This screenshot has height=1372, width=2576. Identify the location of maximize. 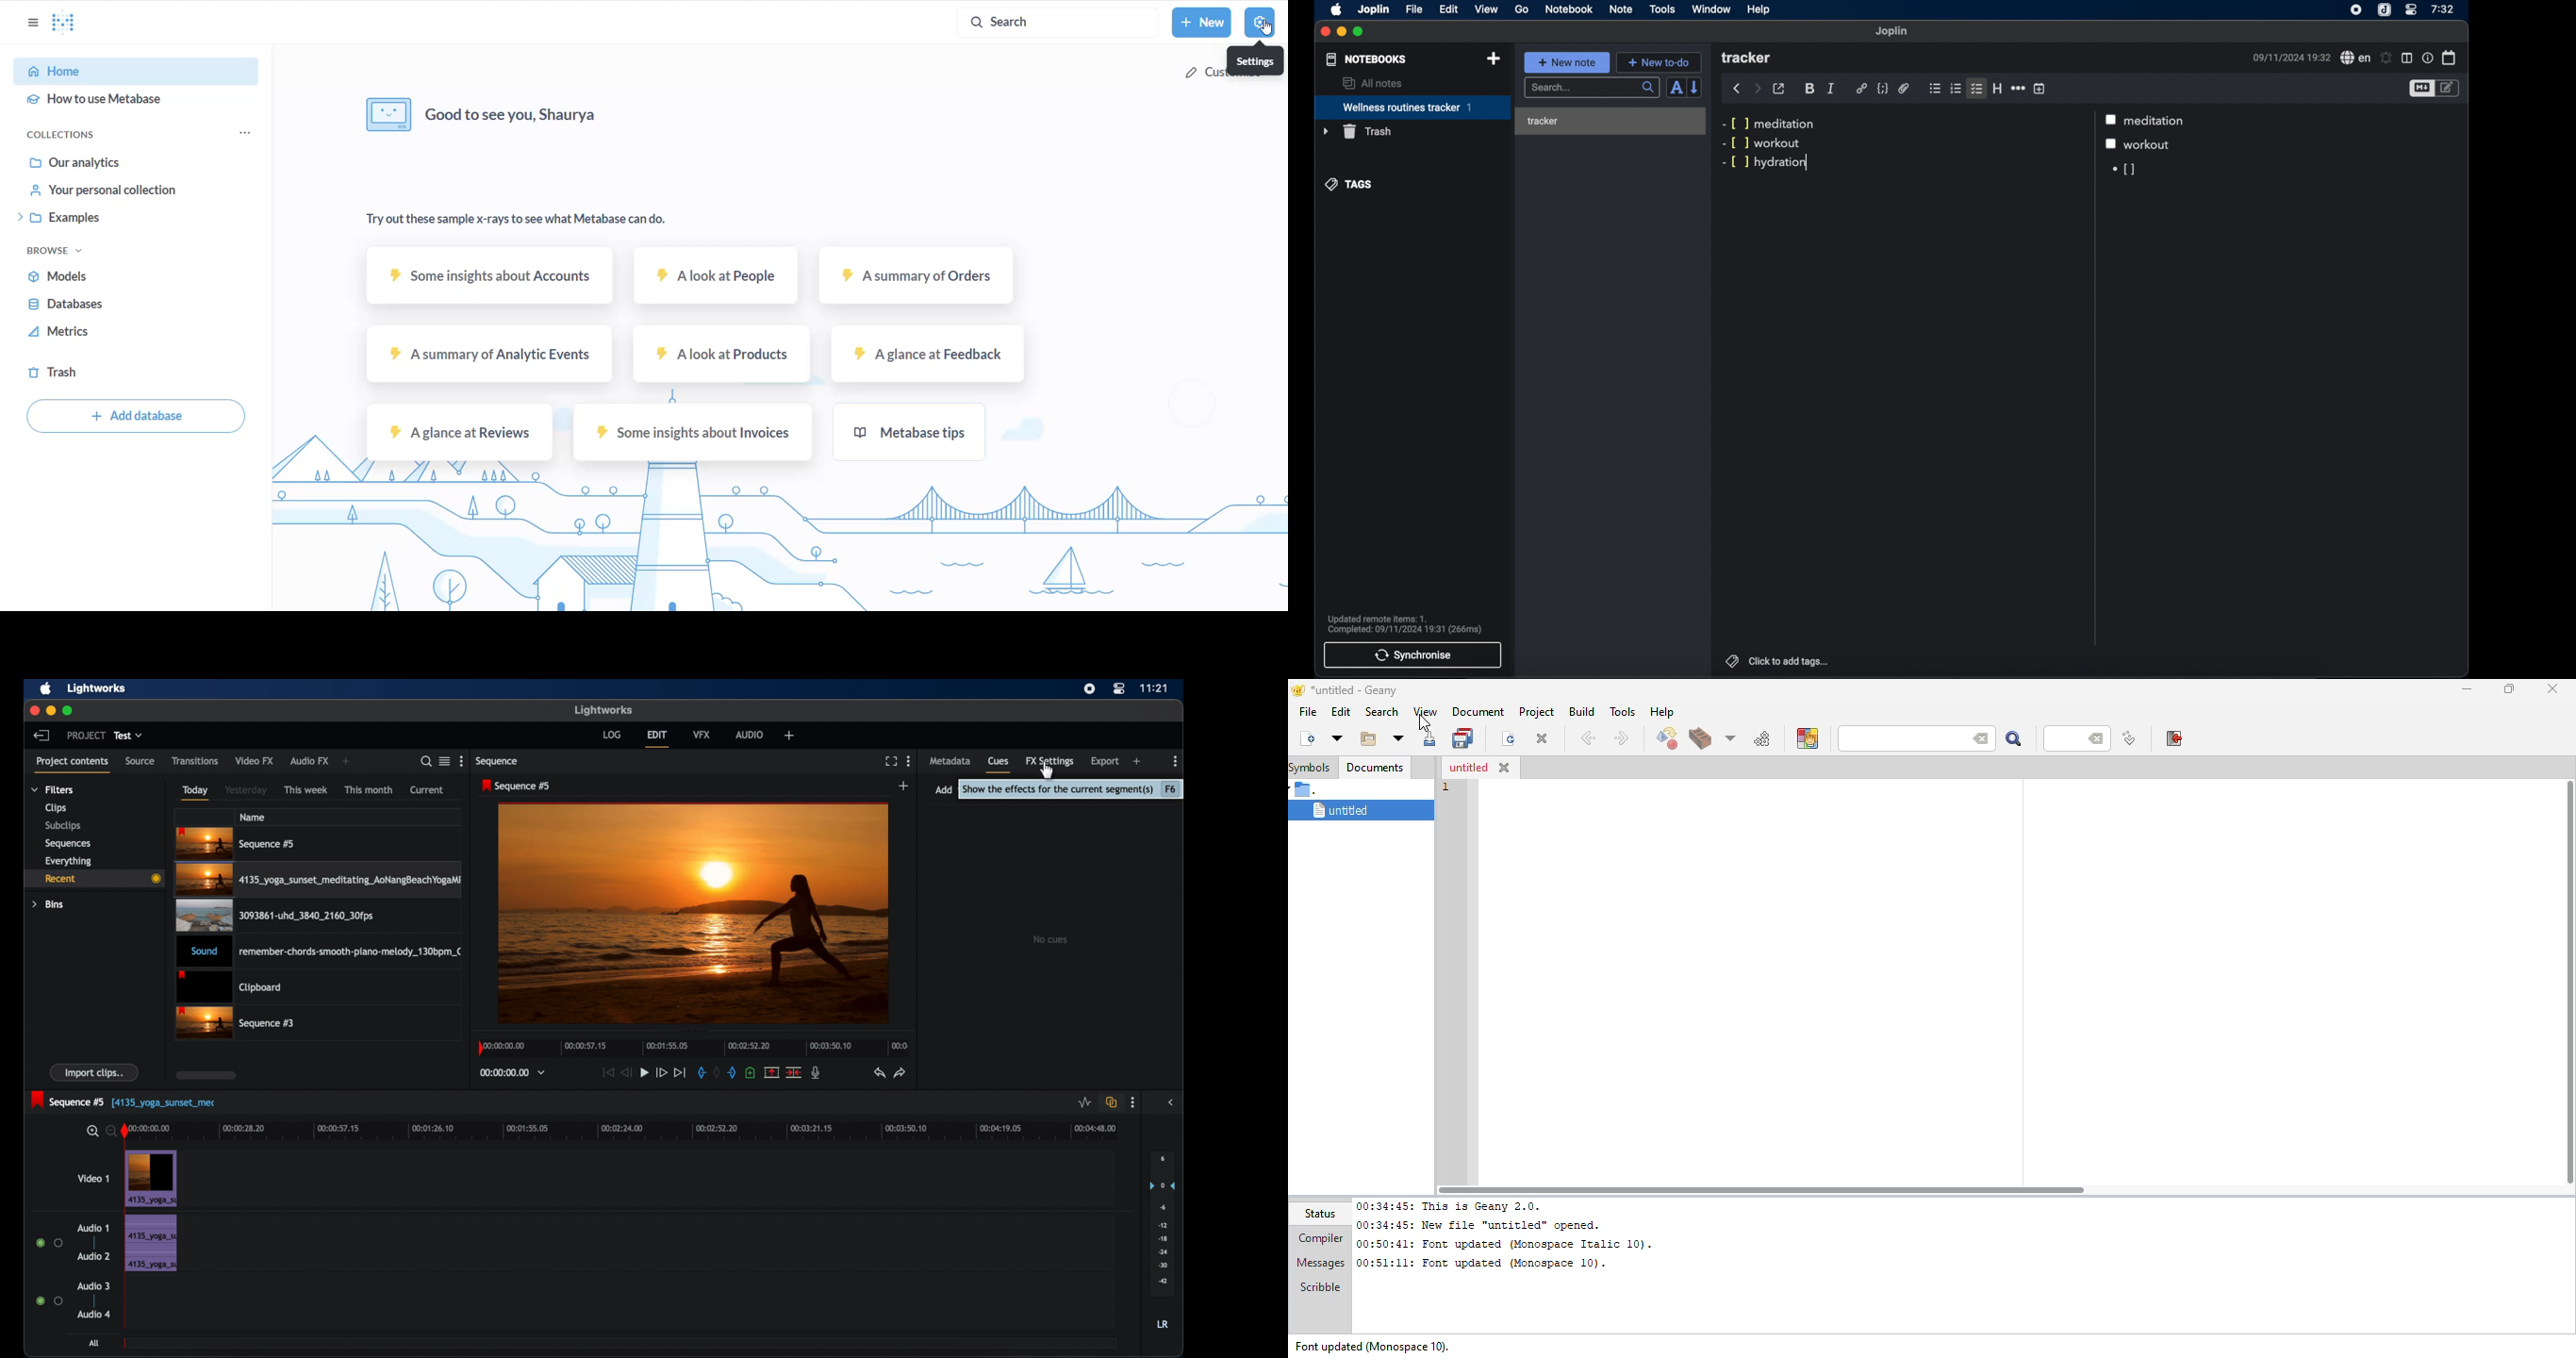
(1359, 32).